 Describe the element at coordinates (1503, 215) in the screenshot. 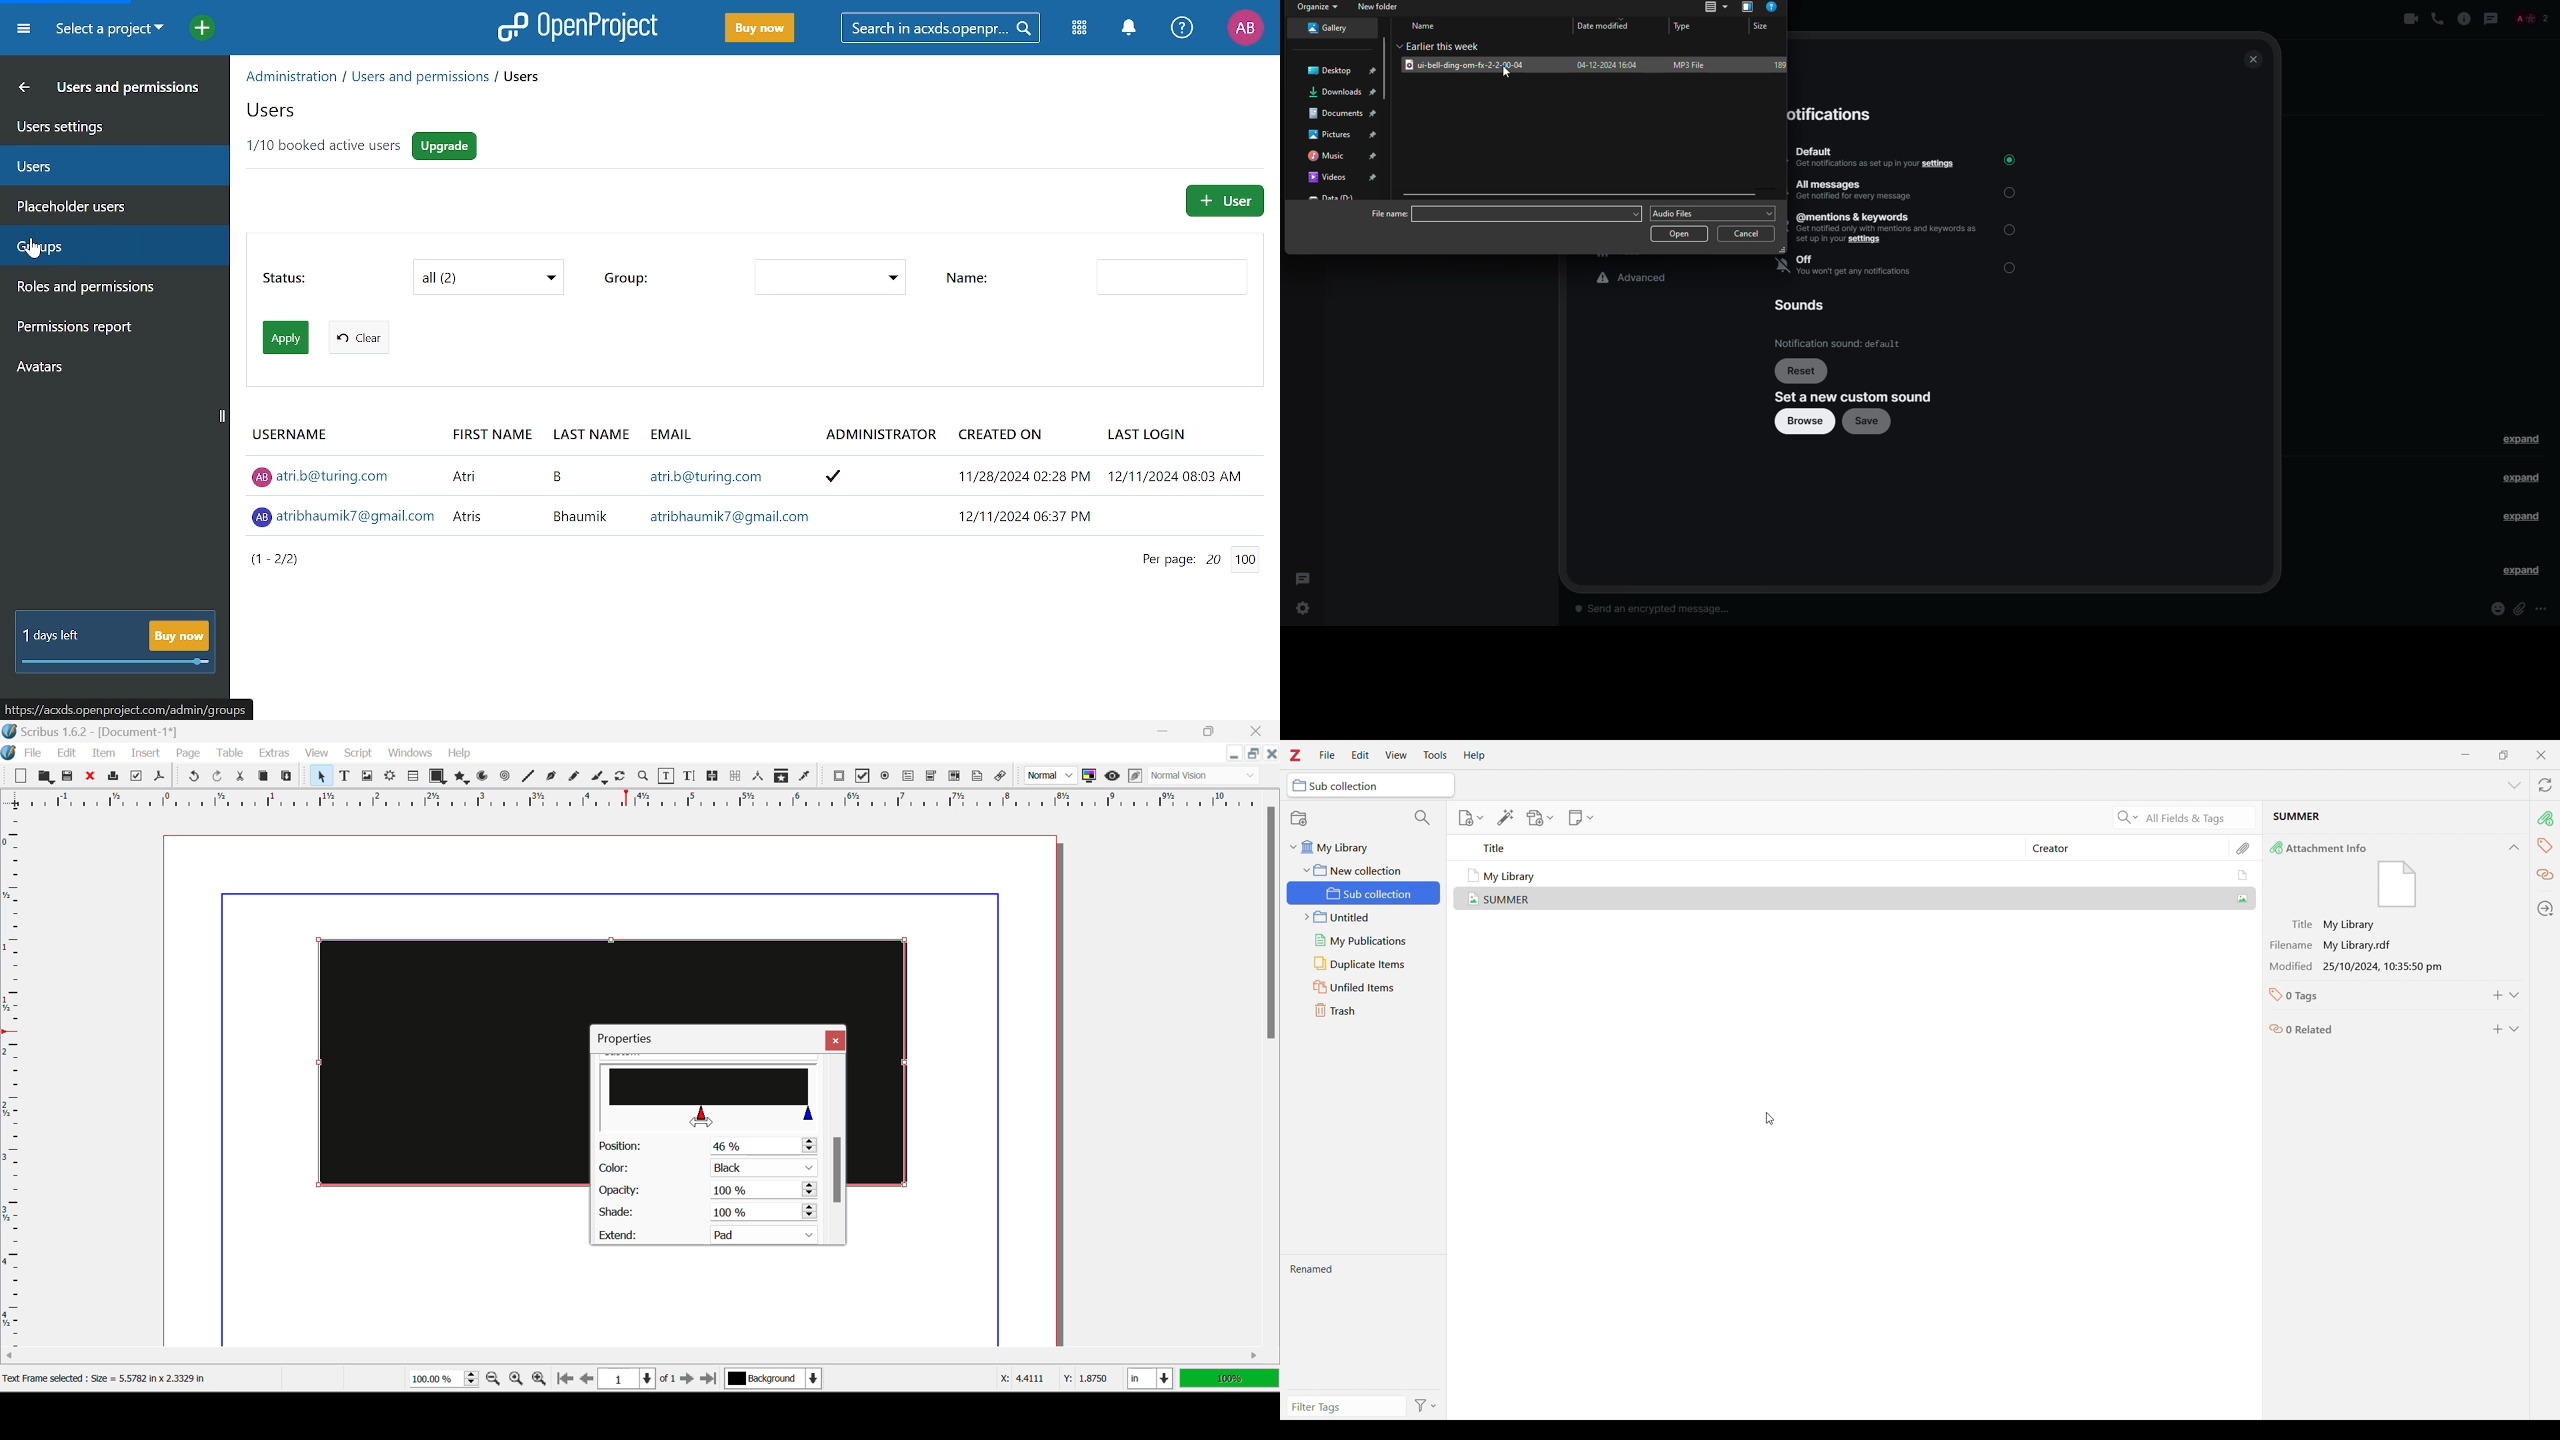

I see `File name` at that location.